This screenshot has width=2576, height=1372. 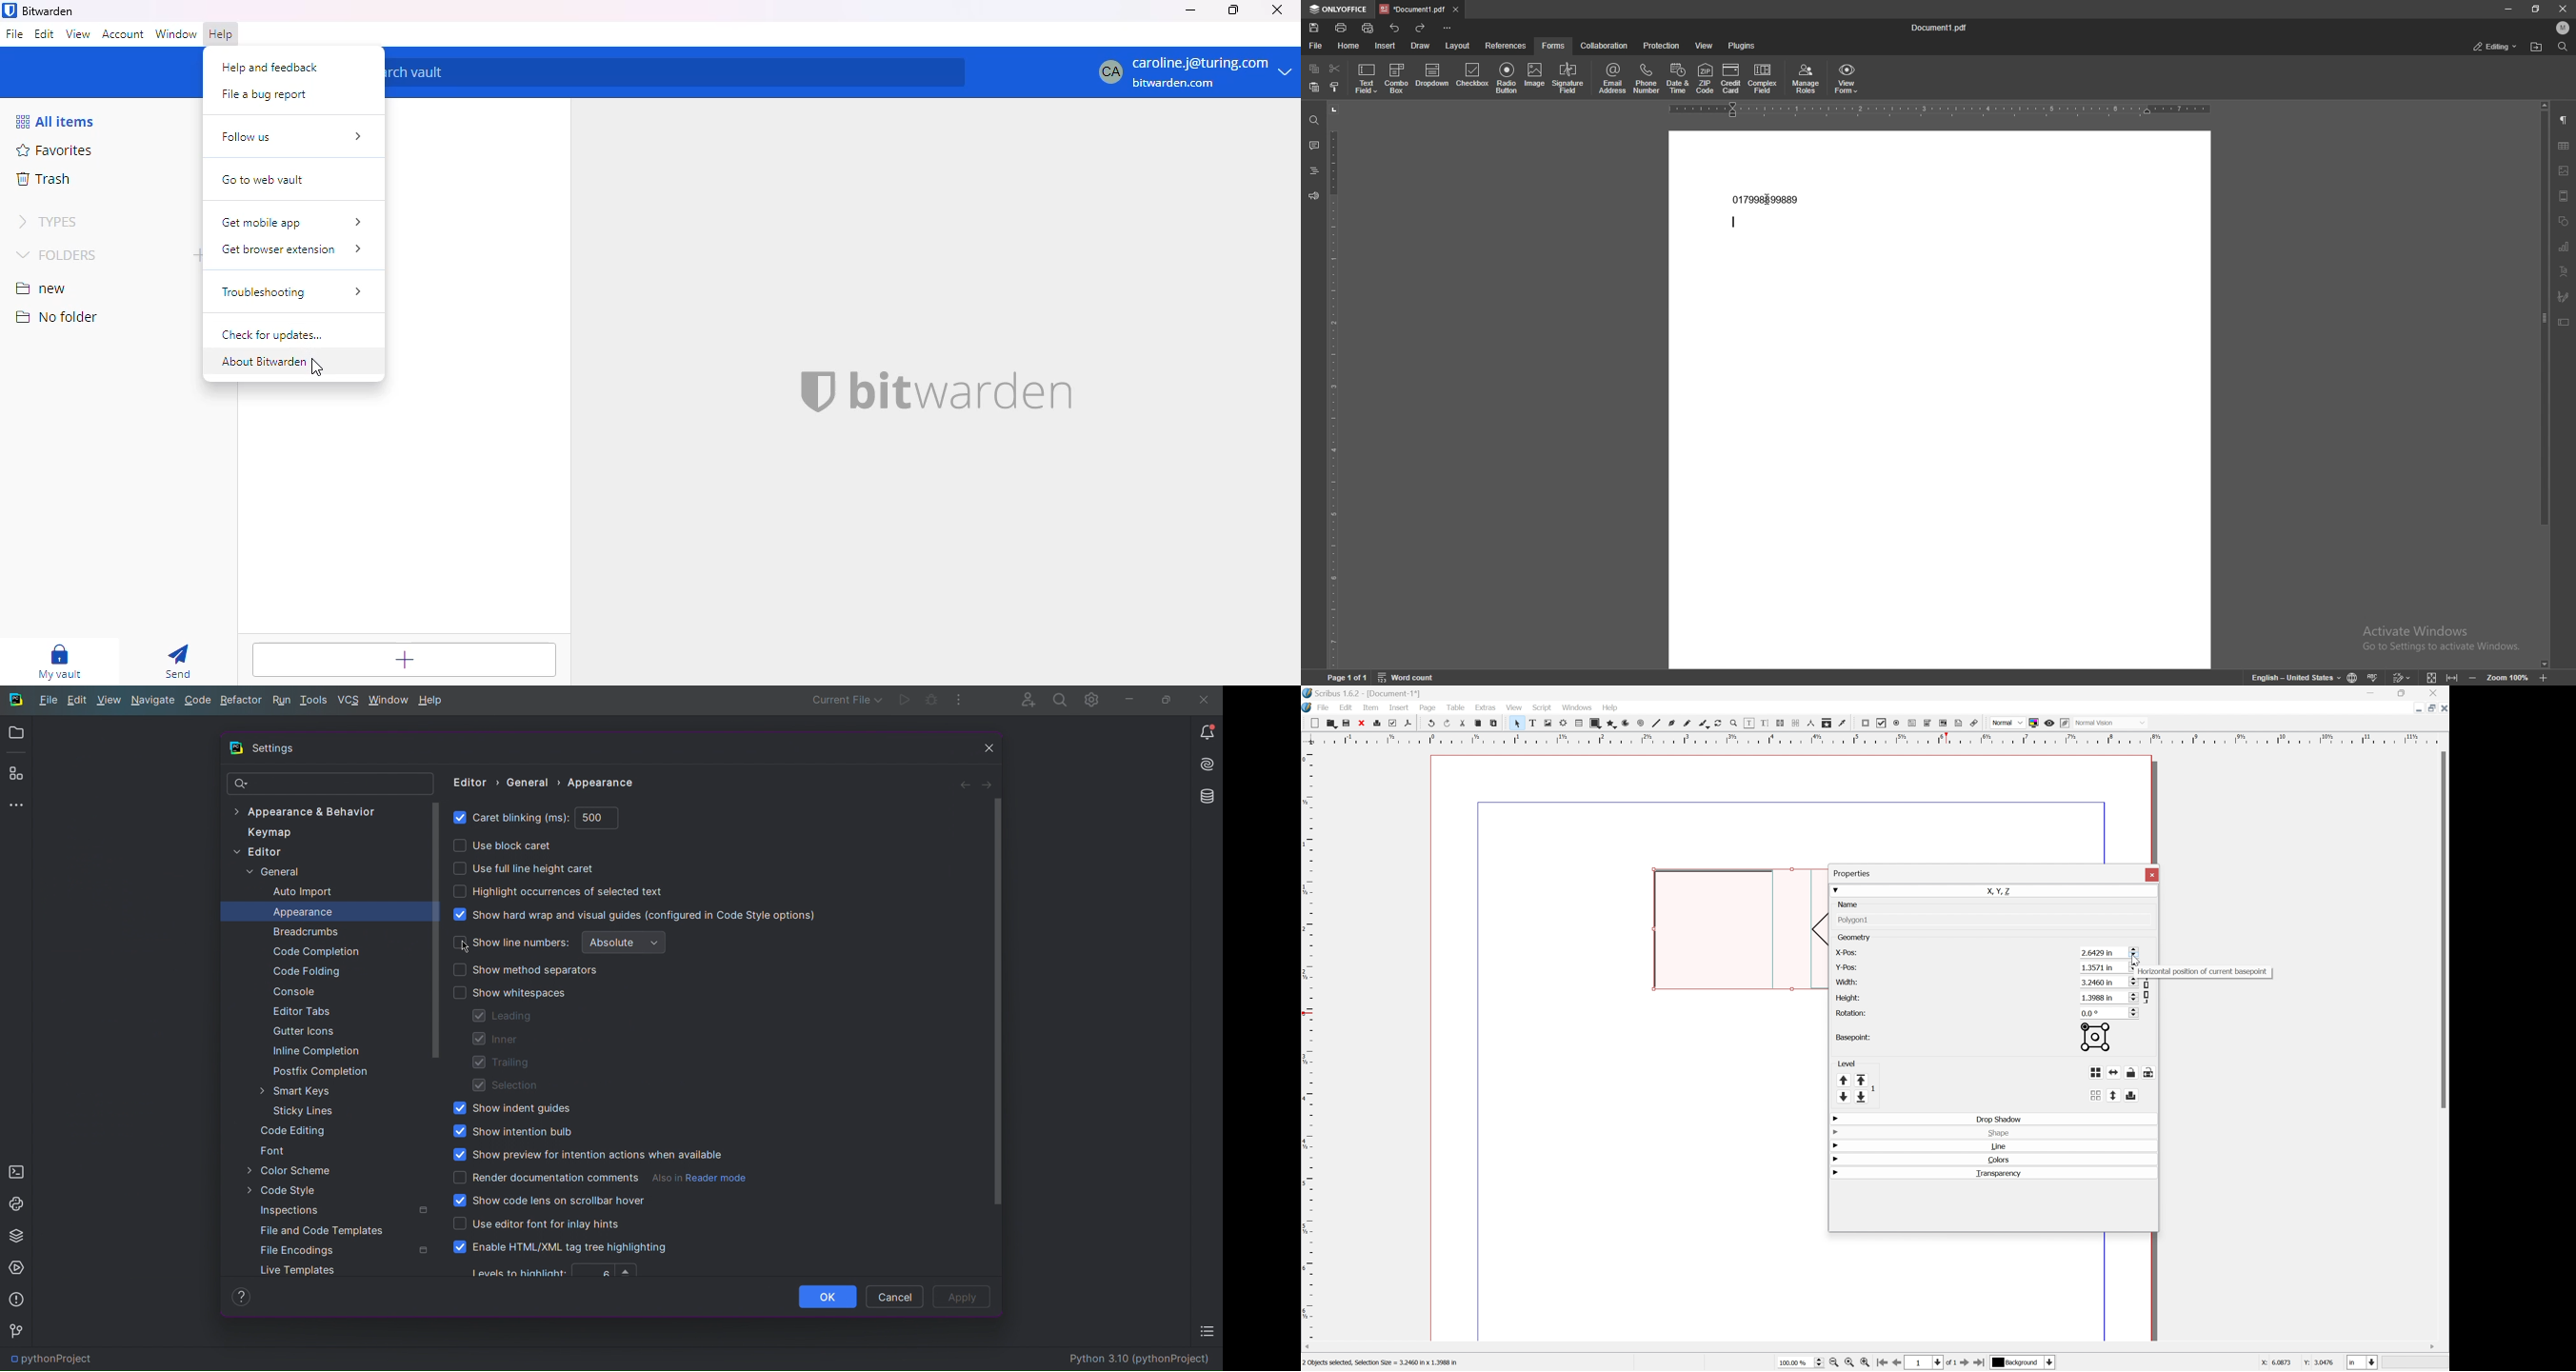 What do you see at coordinates (1350, 46) in the screenshot?
I see `home` at bounding box center [1350, 46].